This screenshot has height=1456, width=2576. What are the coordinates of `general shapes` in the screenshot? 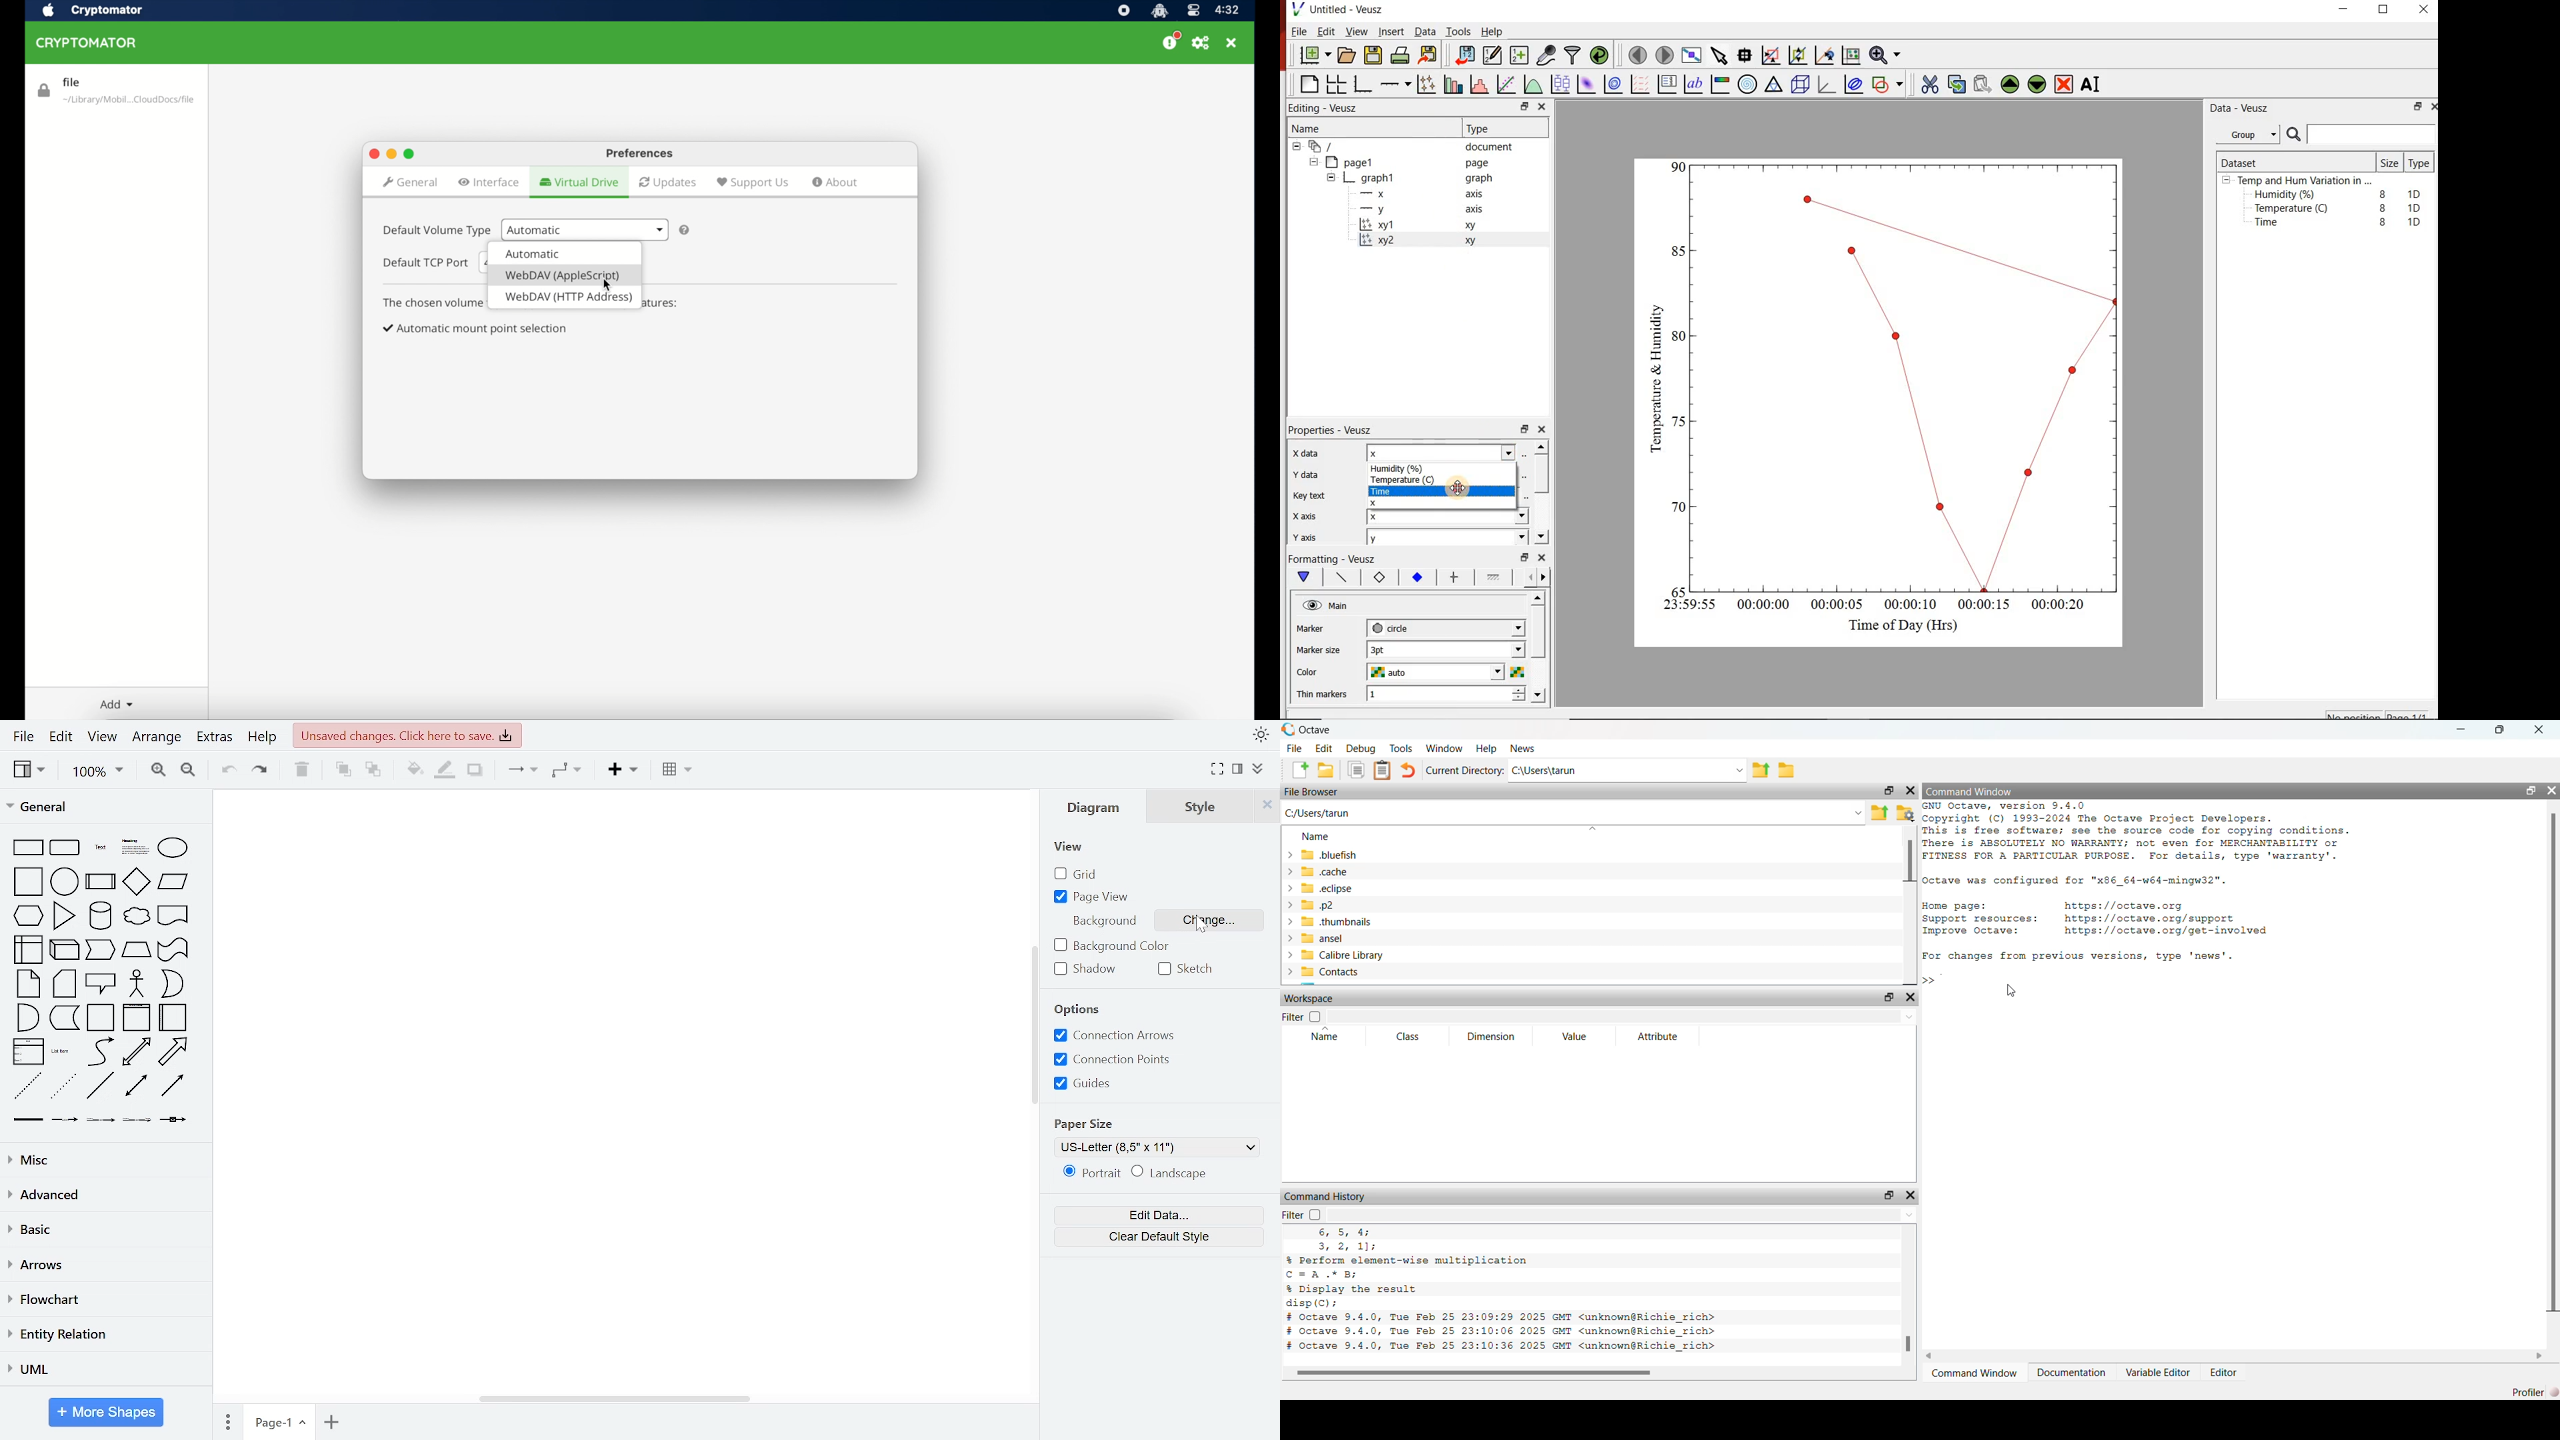 It's located at (27, 1050).